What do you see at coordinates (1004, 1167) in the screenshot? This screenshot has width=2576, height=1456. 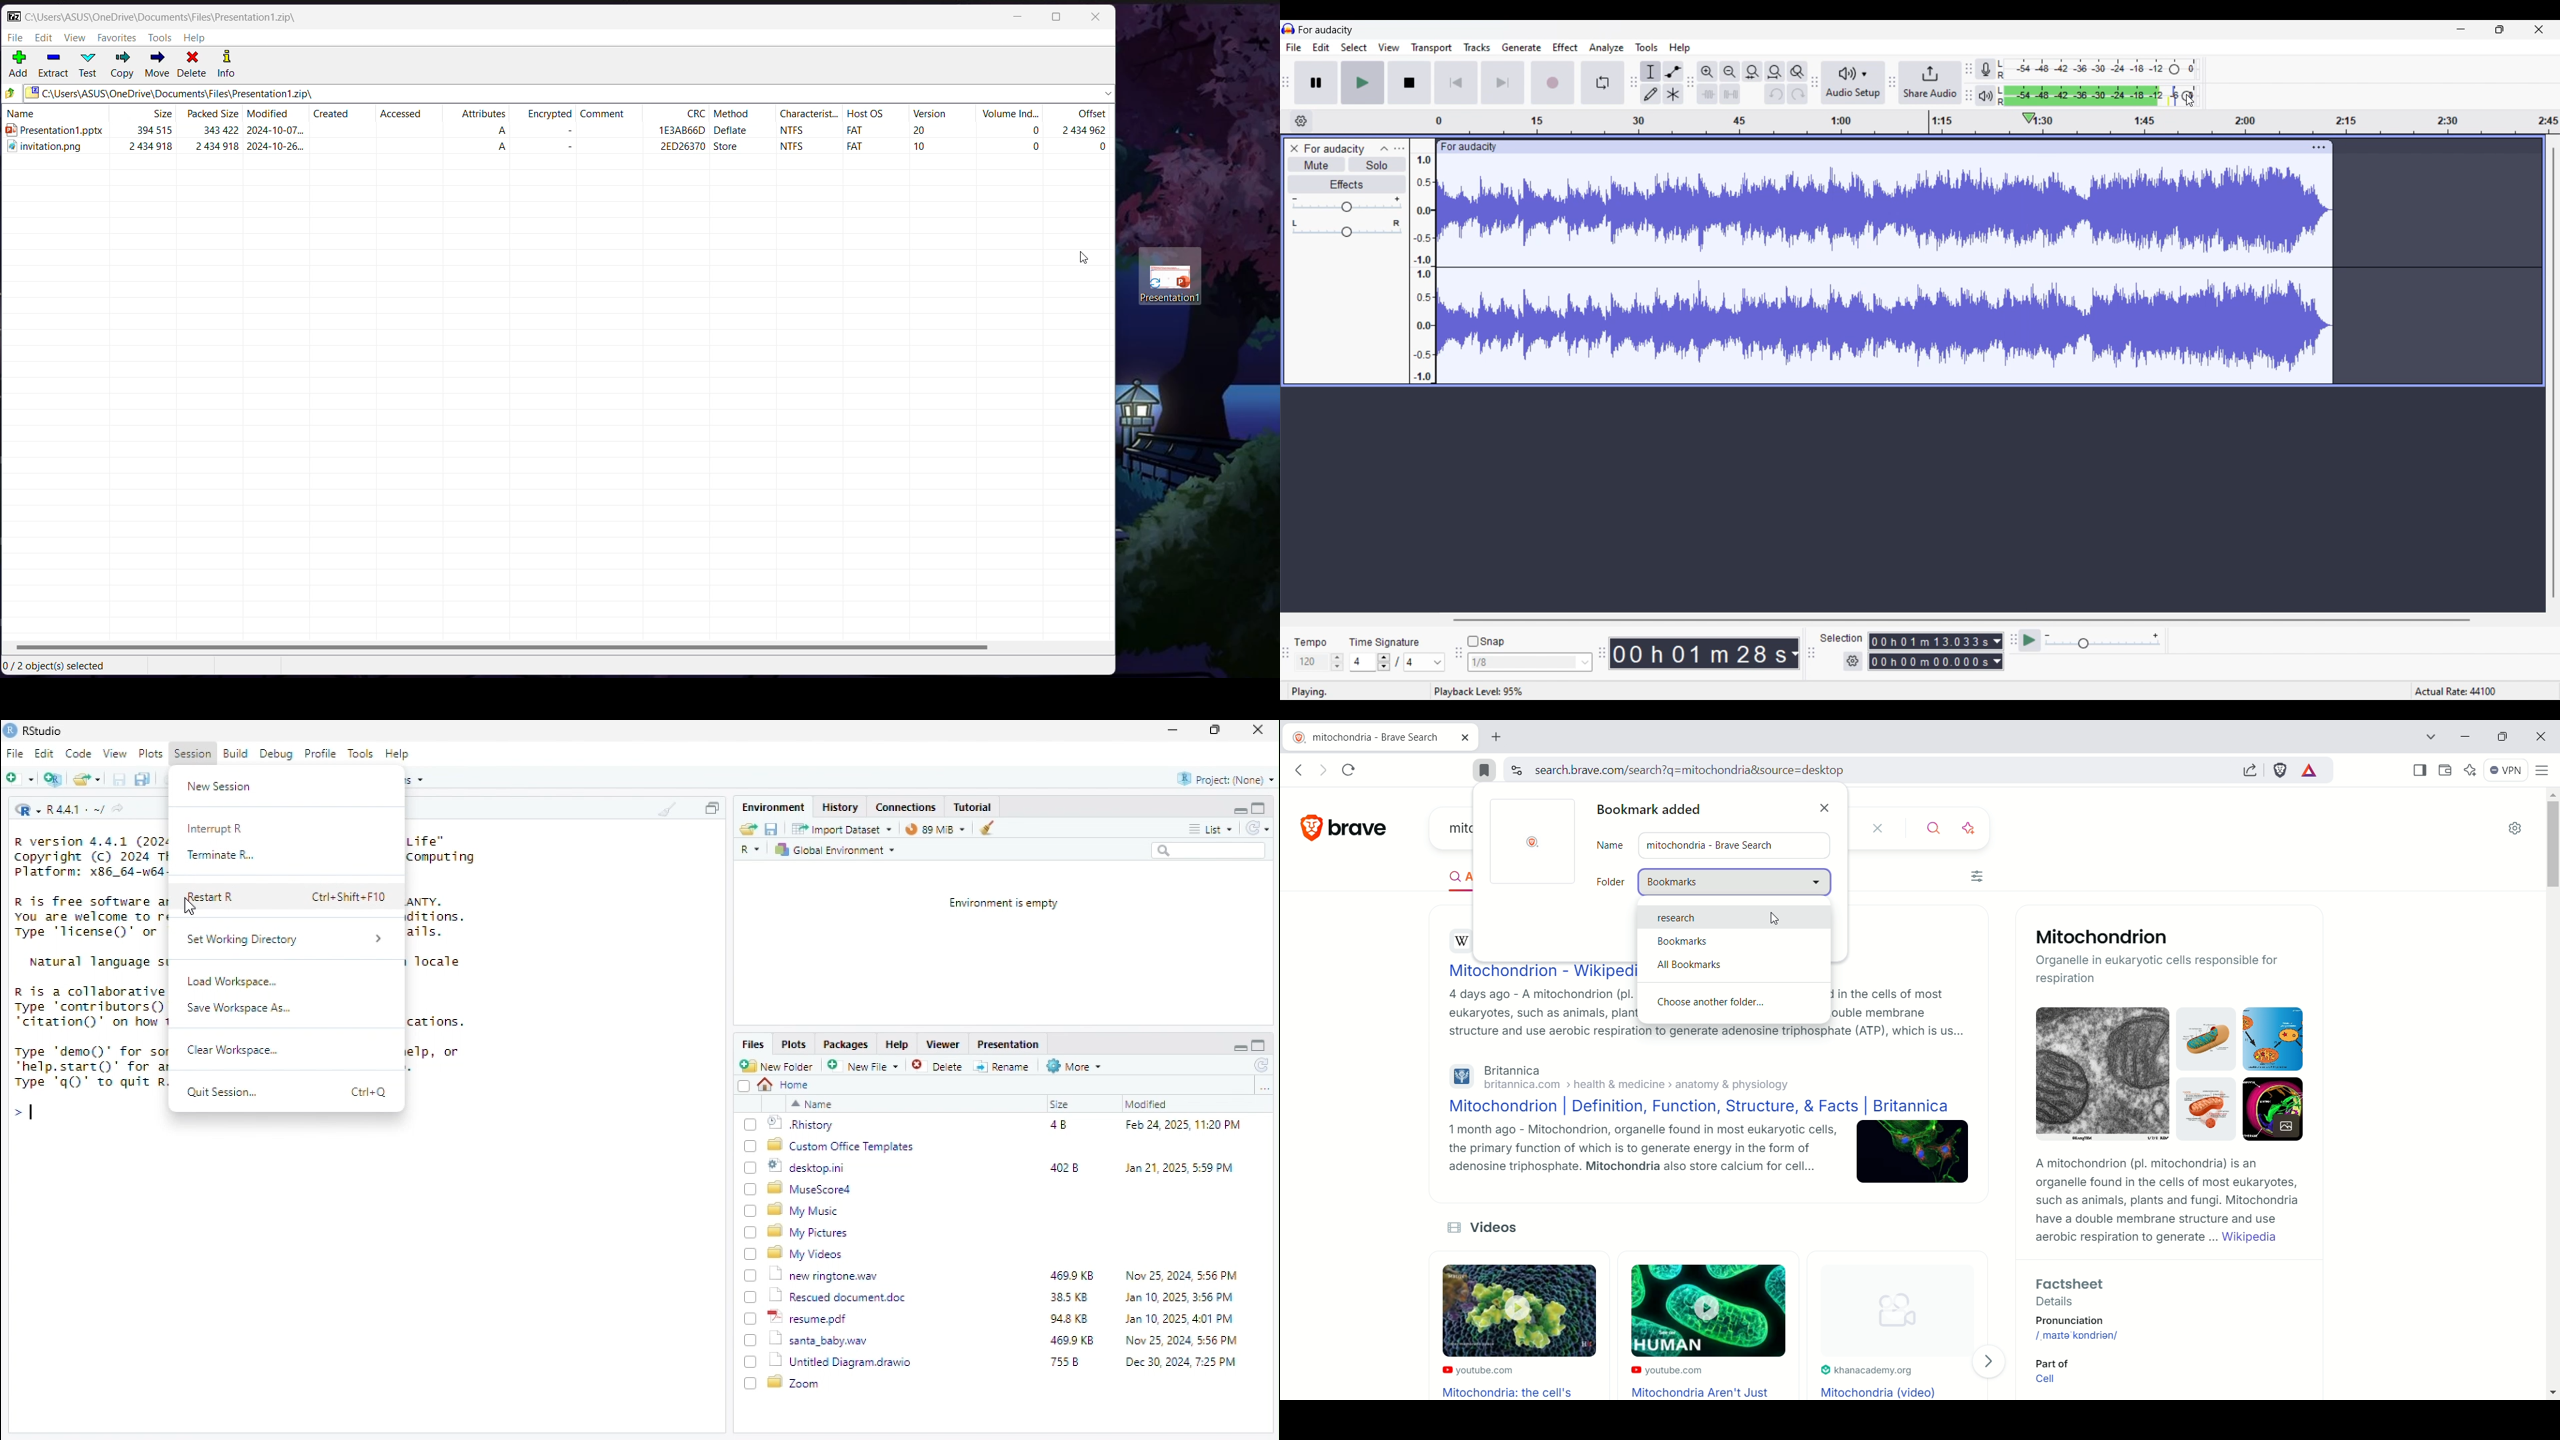 I see `desktop.ini 402B Jan 21, 2025, 5:59 PM` at bounding box center [1004, 1167].